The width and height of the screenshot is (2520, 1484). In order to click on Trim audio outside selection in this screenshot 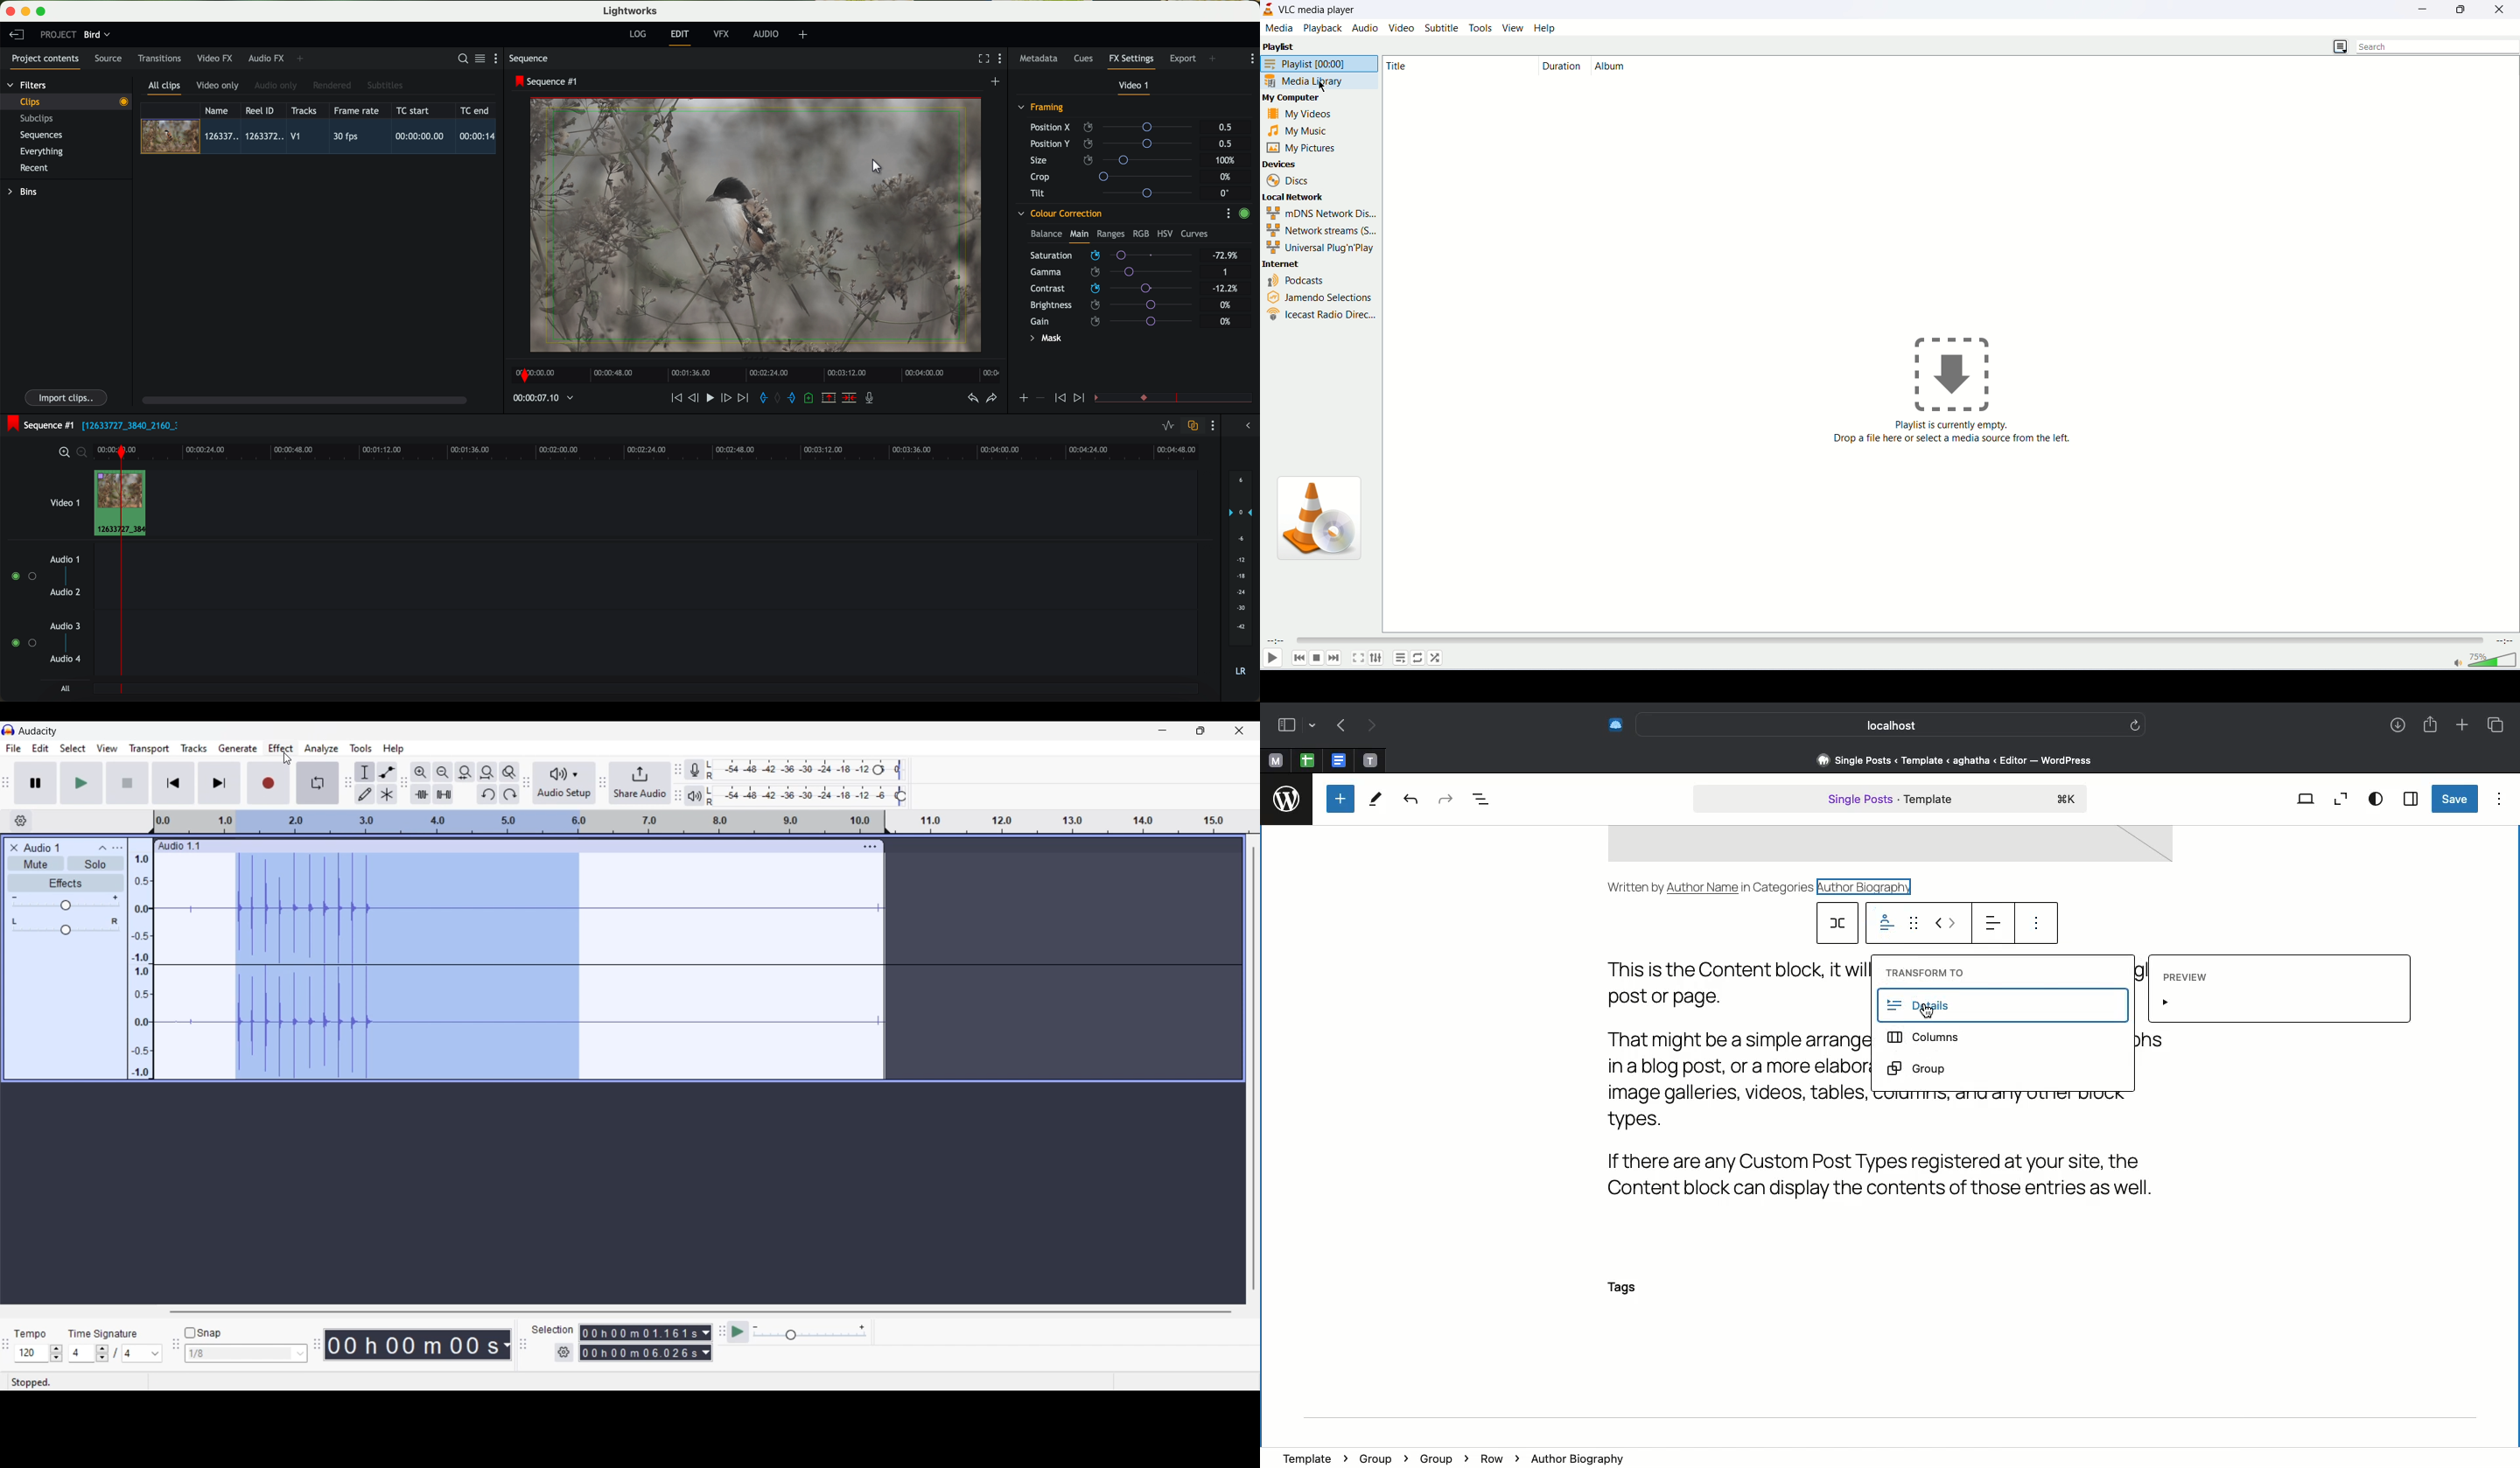, I will do `click(421, 794)`.